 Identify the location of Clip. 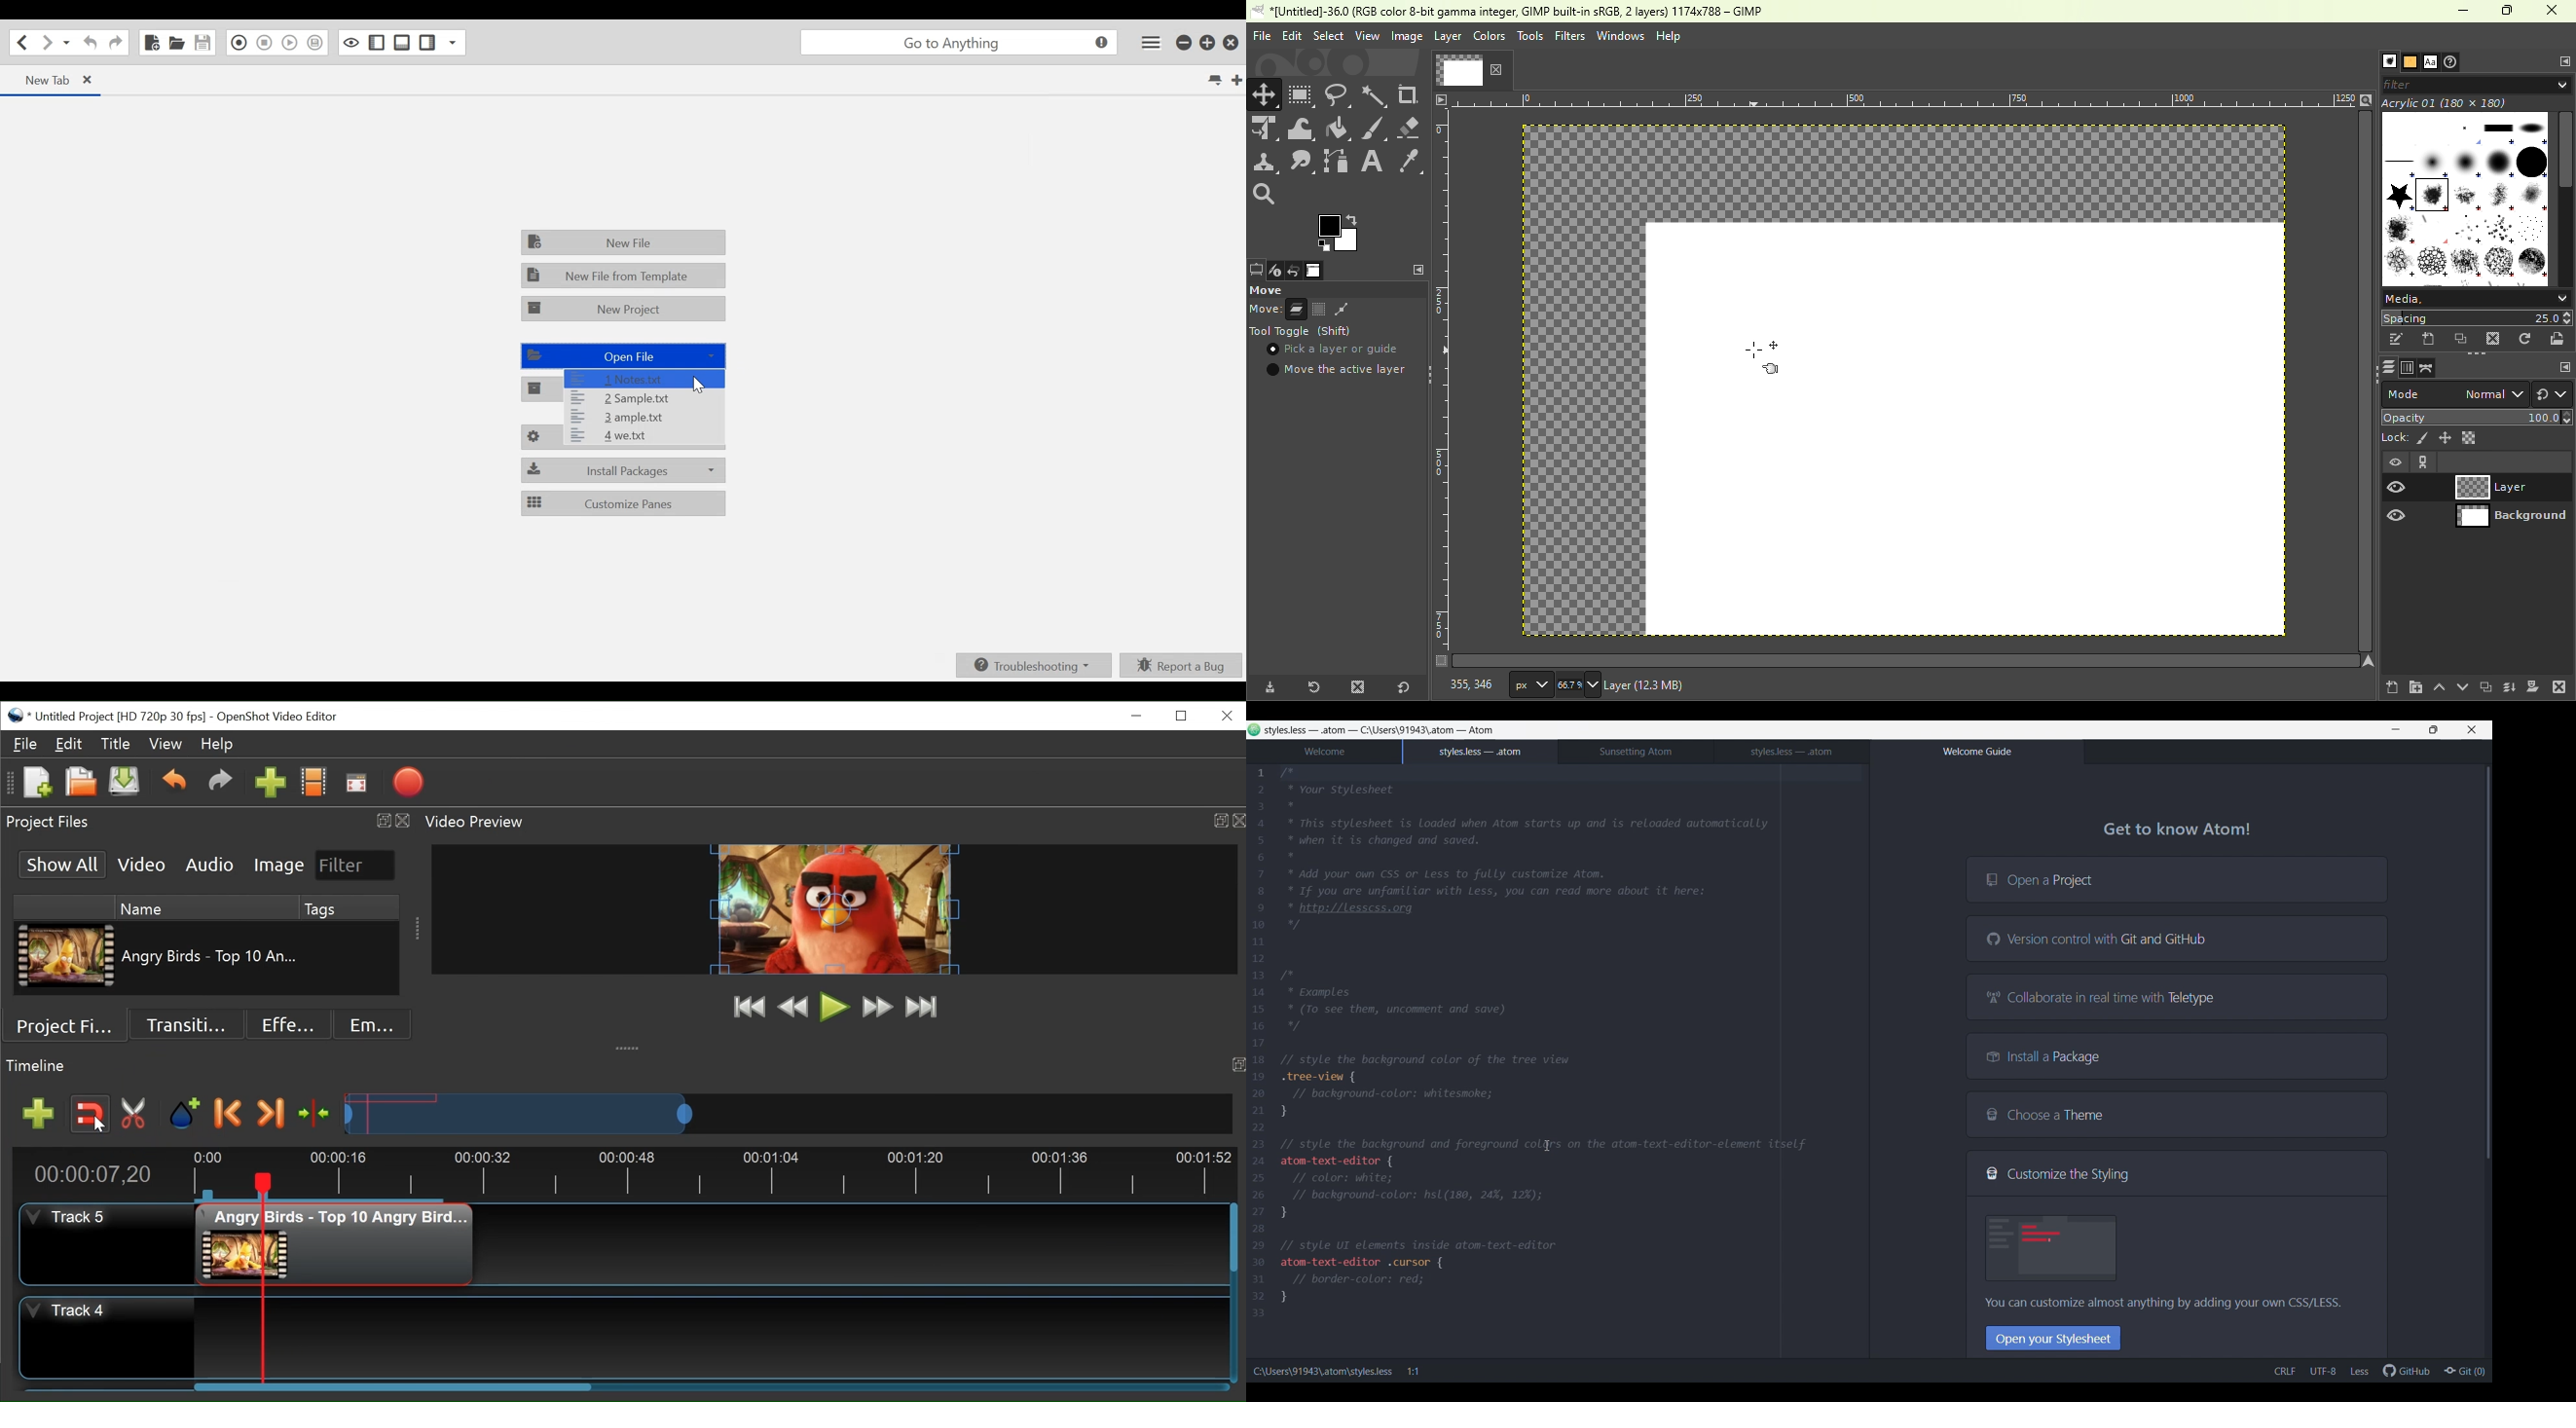
(65, 955).